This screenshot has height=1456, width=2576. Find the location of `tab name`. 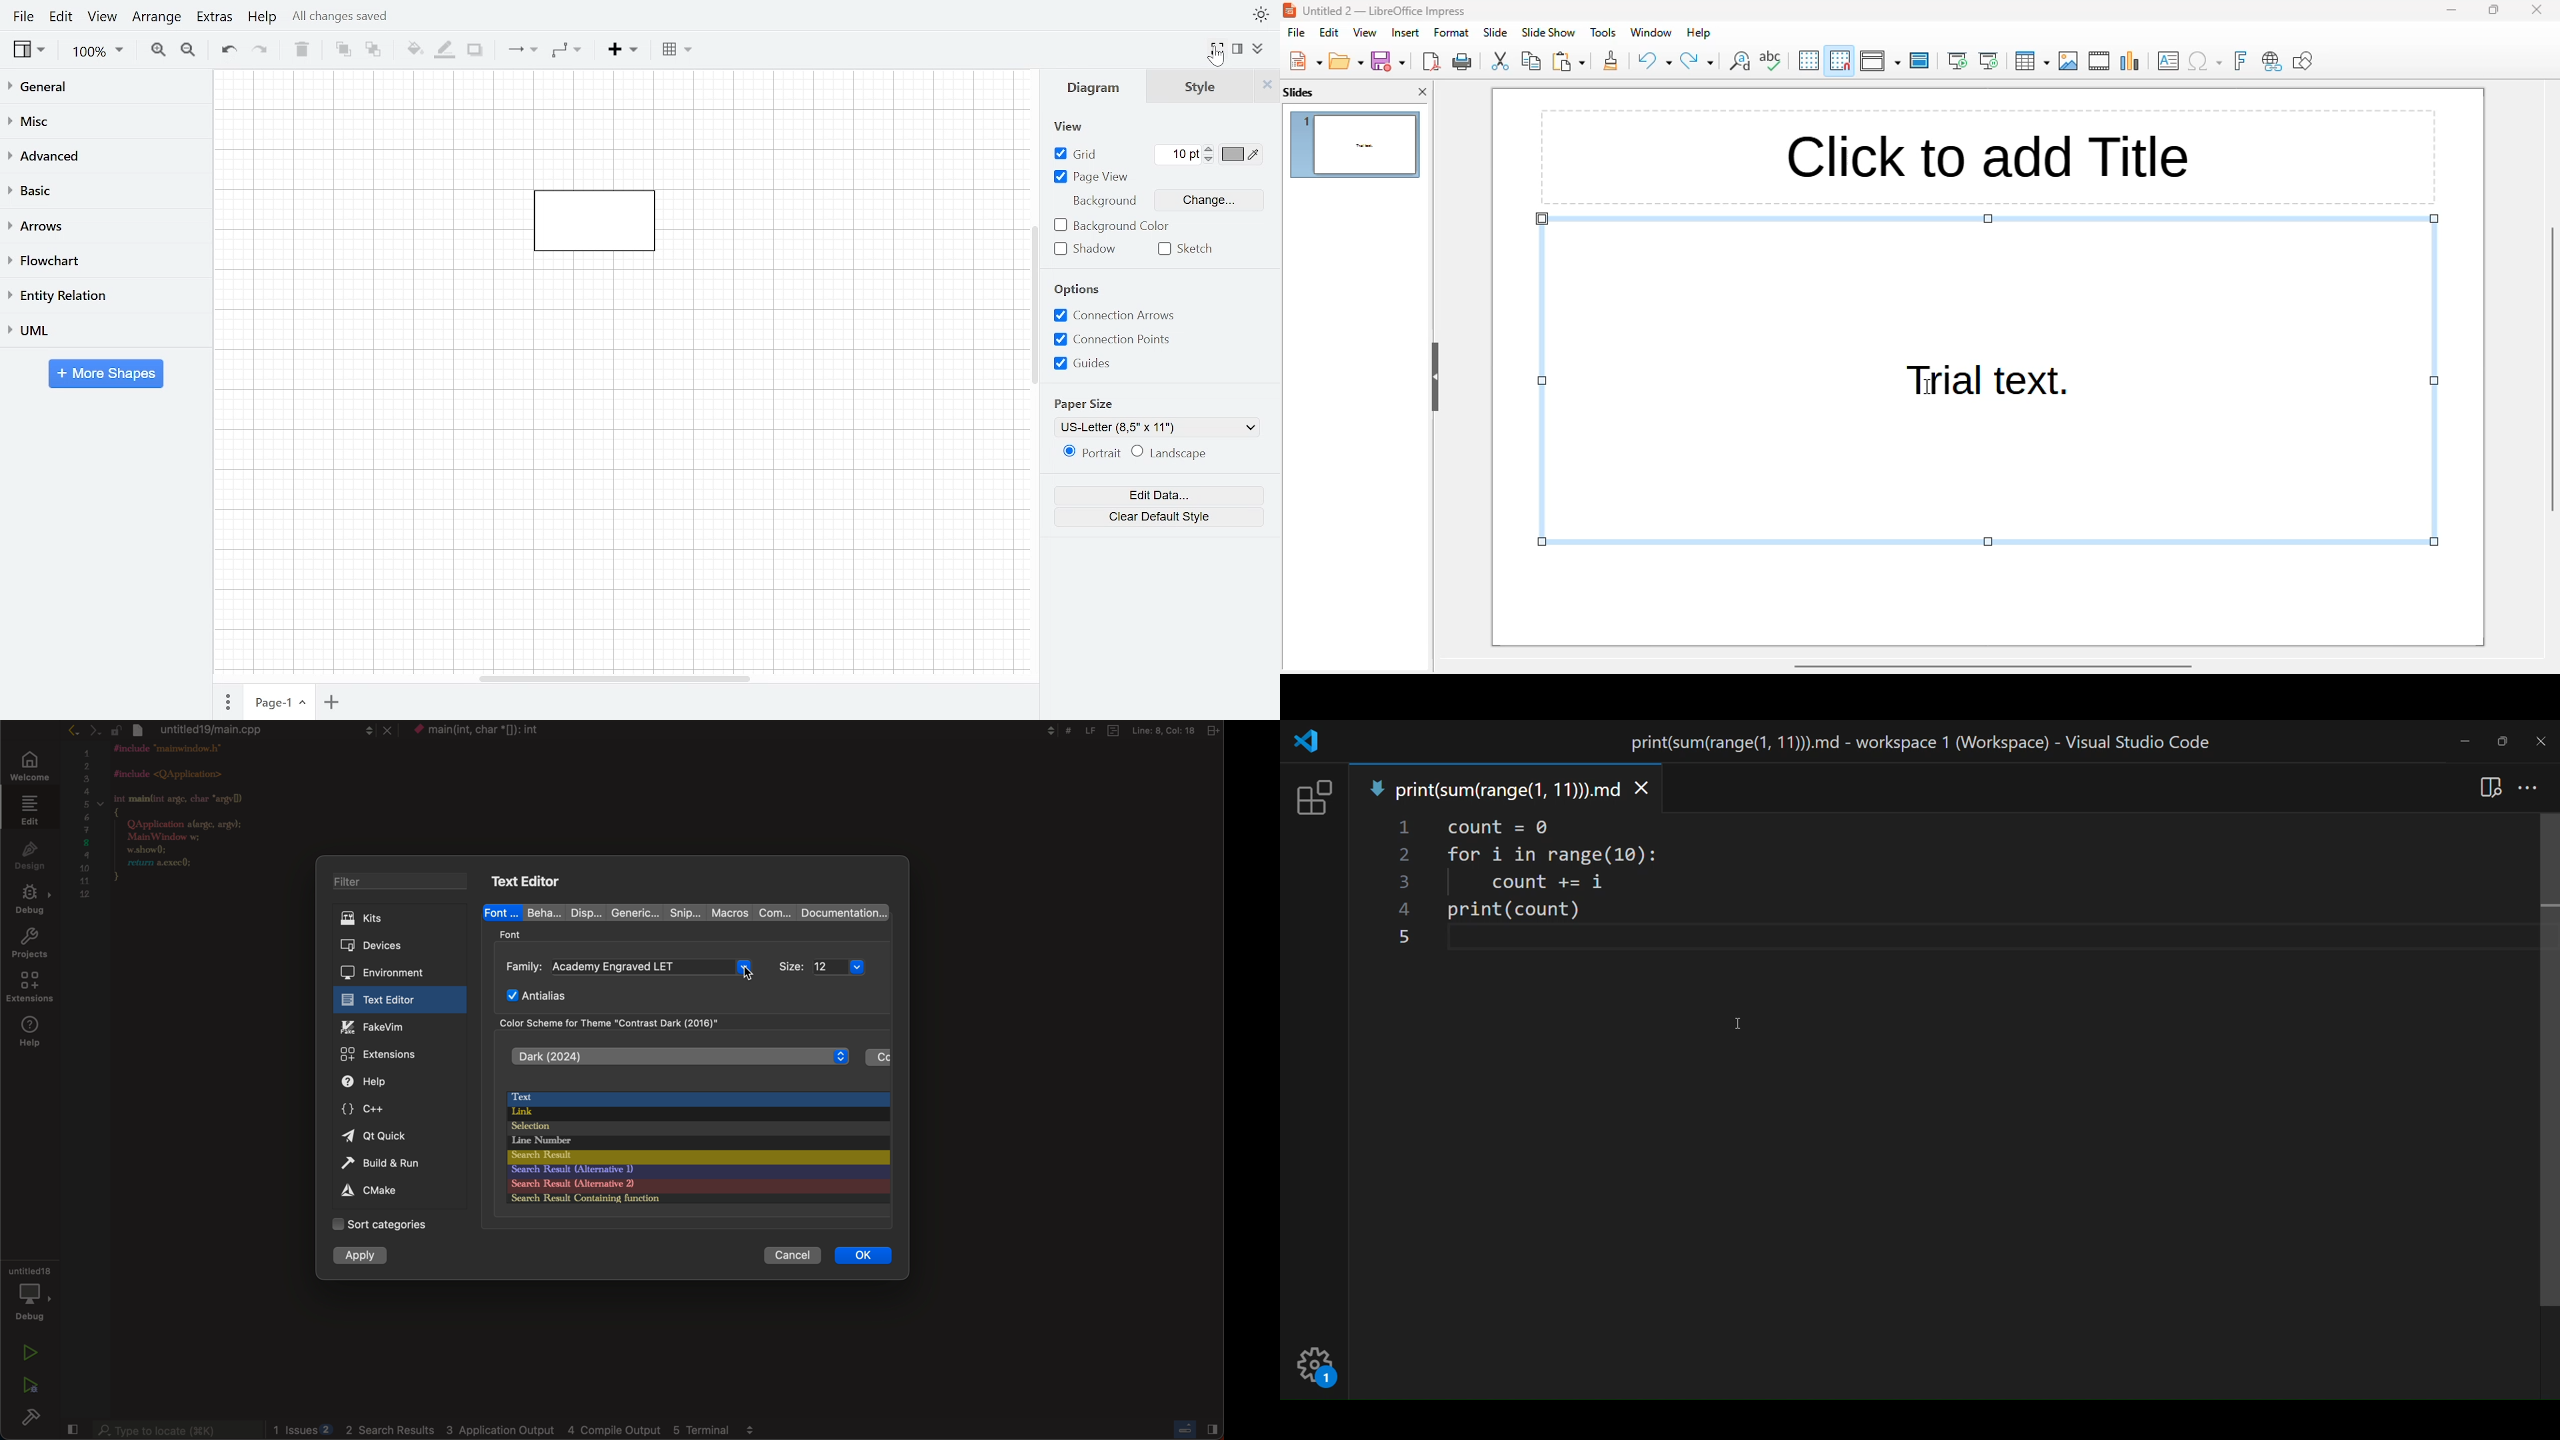

tab name is located at coordinates (1490, 787).